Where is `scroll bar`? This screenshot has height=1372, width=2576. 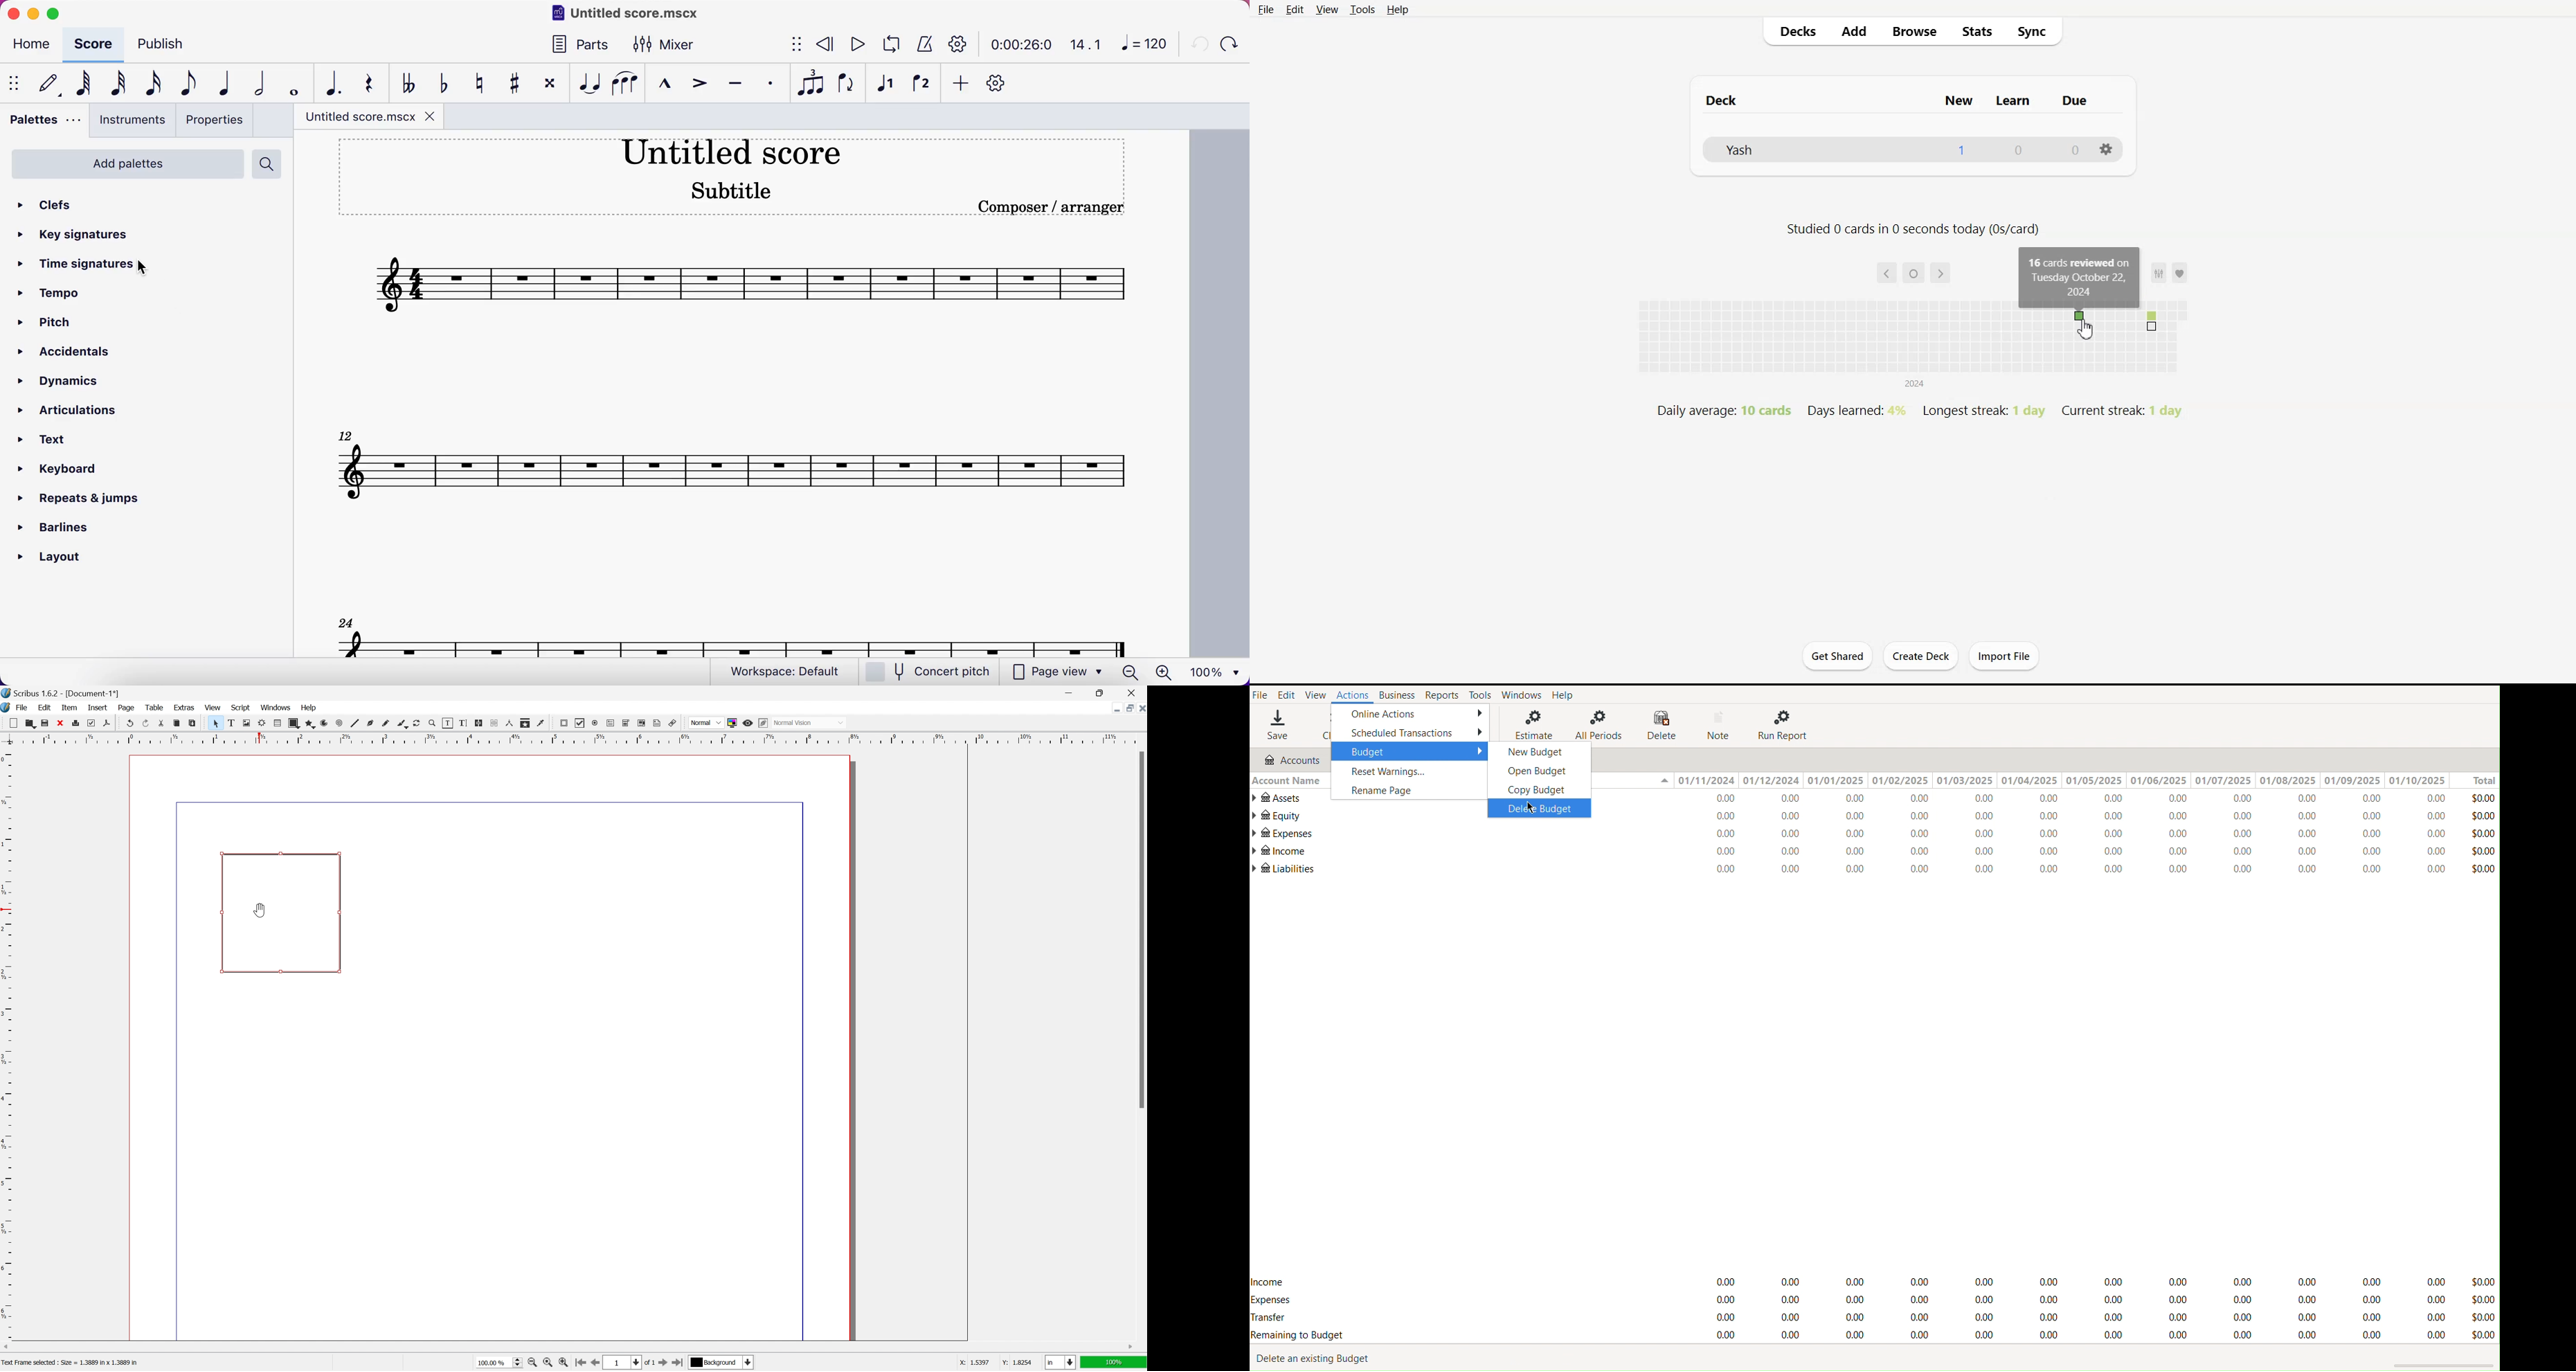
scroll bar is located at coordinates (568, 1348).